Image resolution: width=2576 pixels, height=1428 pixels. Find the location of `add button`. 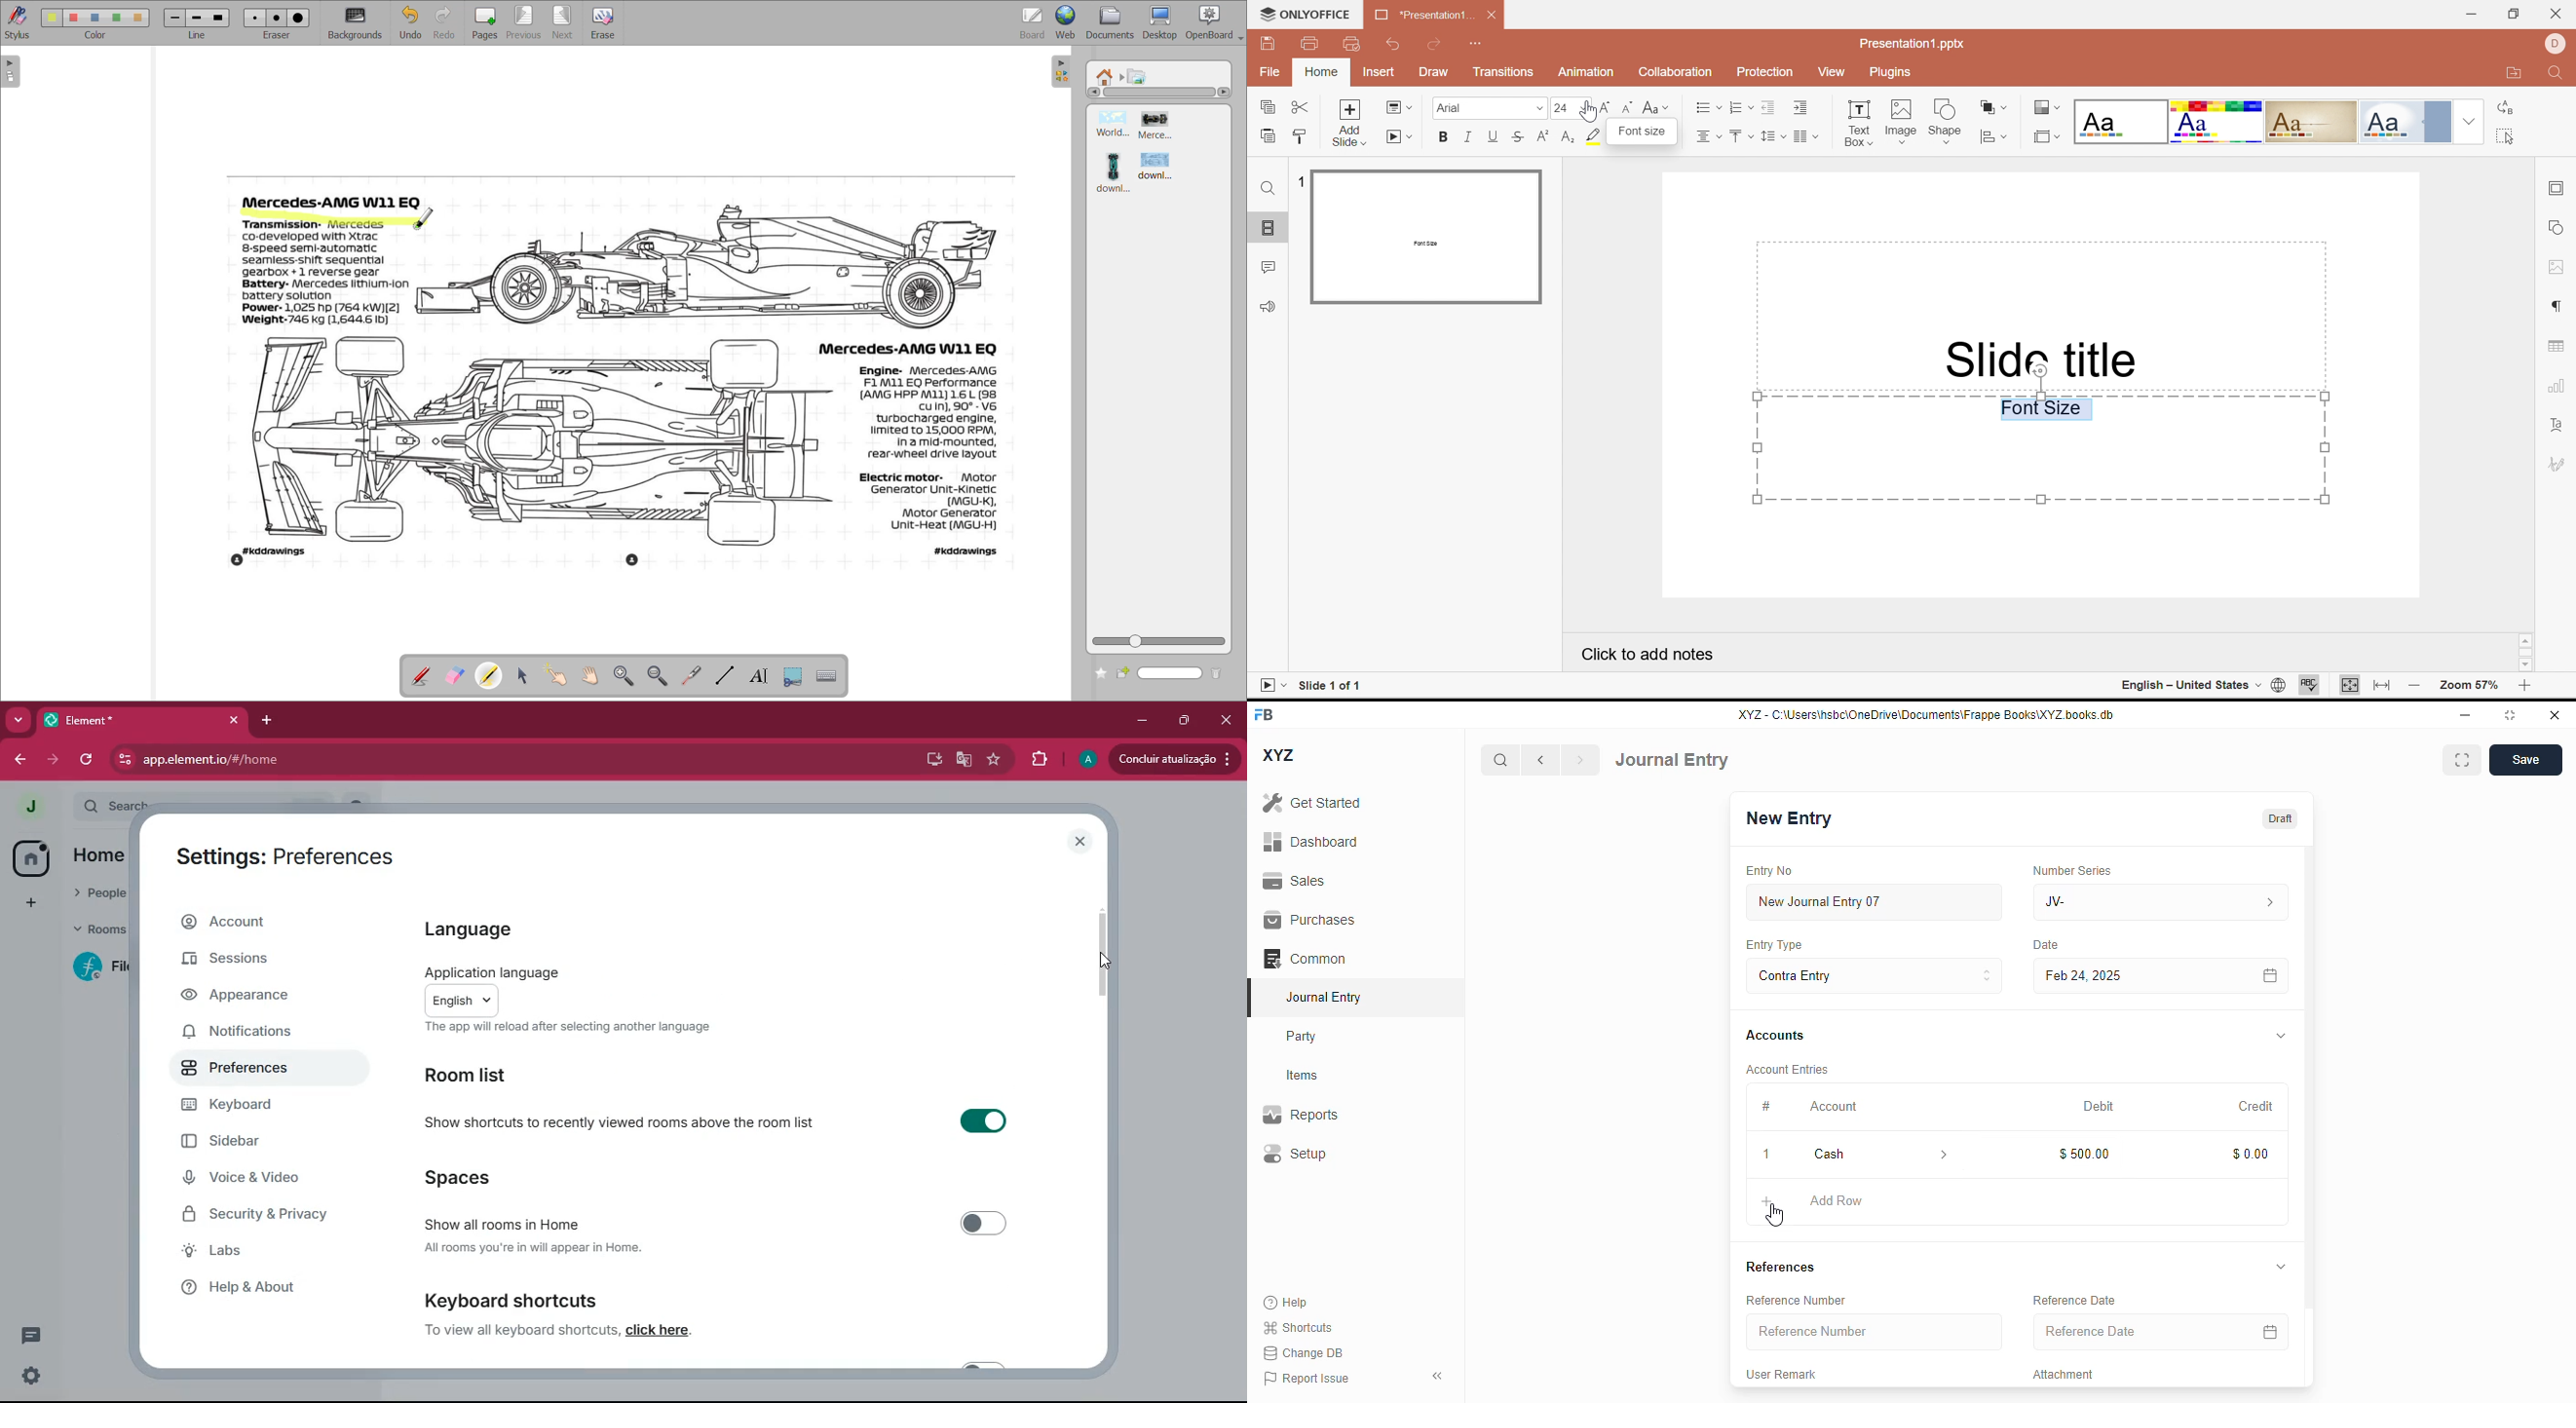

add button is located at coordinates (1766, 1201).